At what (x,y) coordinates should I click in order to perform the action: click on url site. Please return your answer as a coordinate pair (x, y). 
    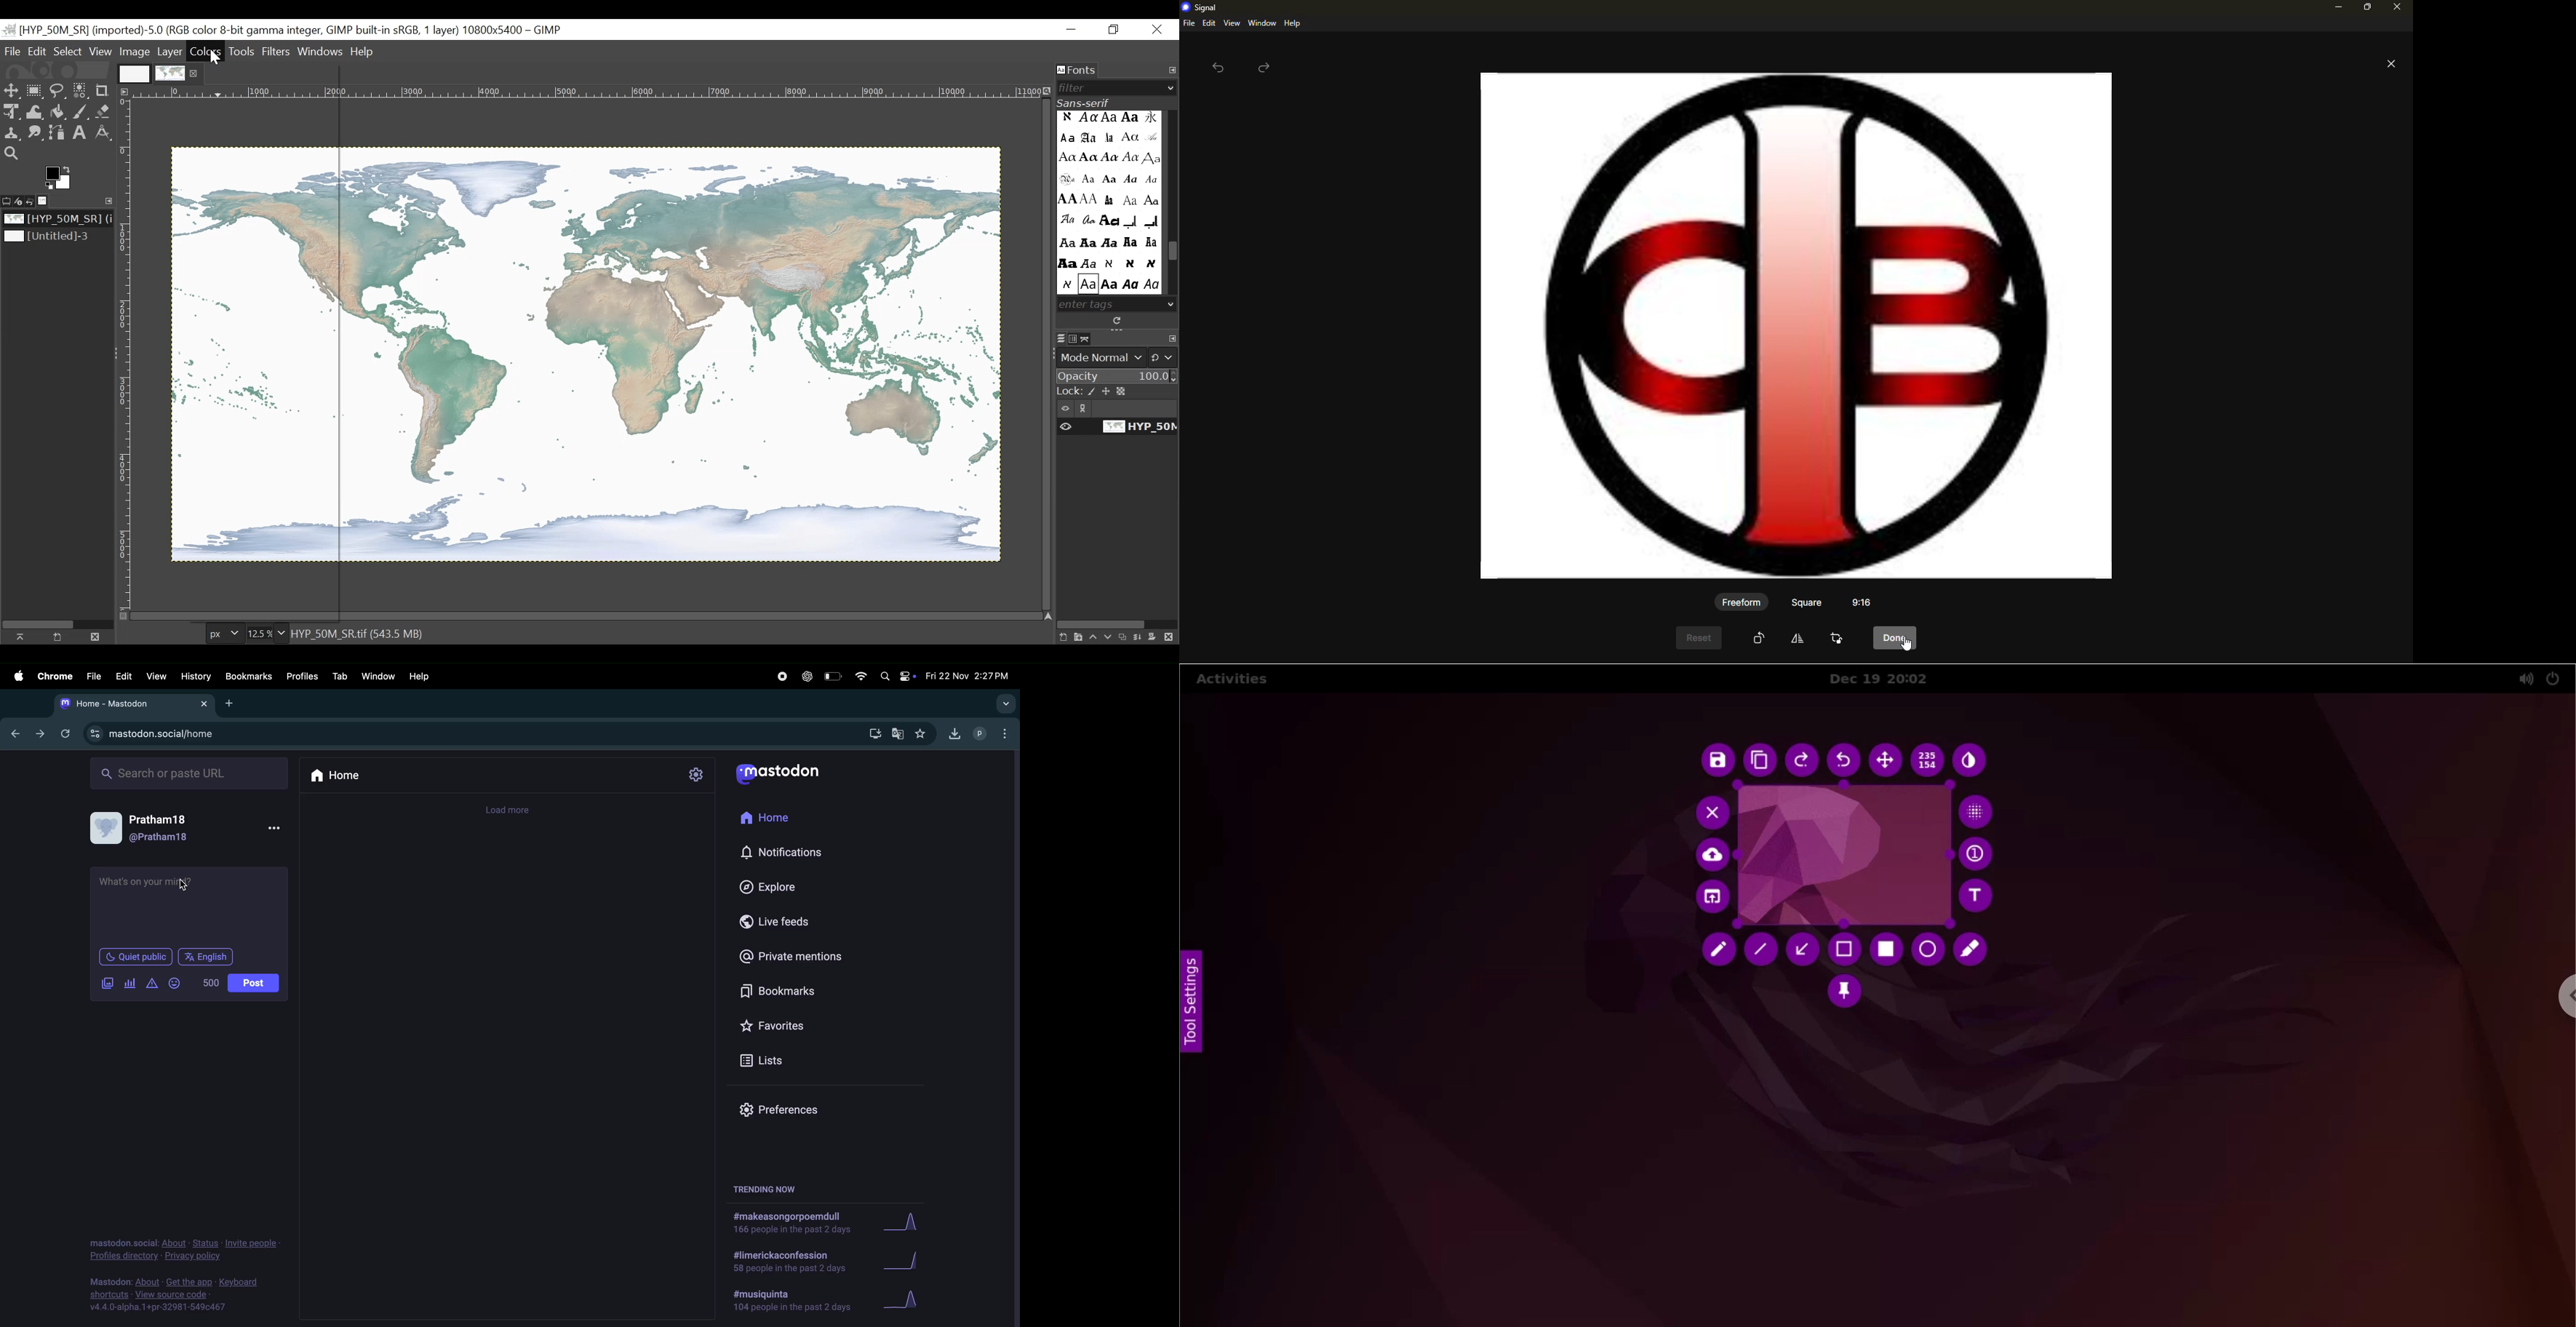
    Looking at the image, I should click on (157, 736).